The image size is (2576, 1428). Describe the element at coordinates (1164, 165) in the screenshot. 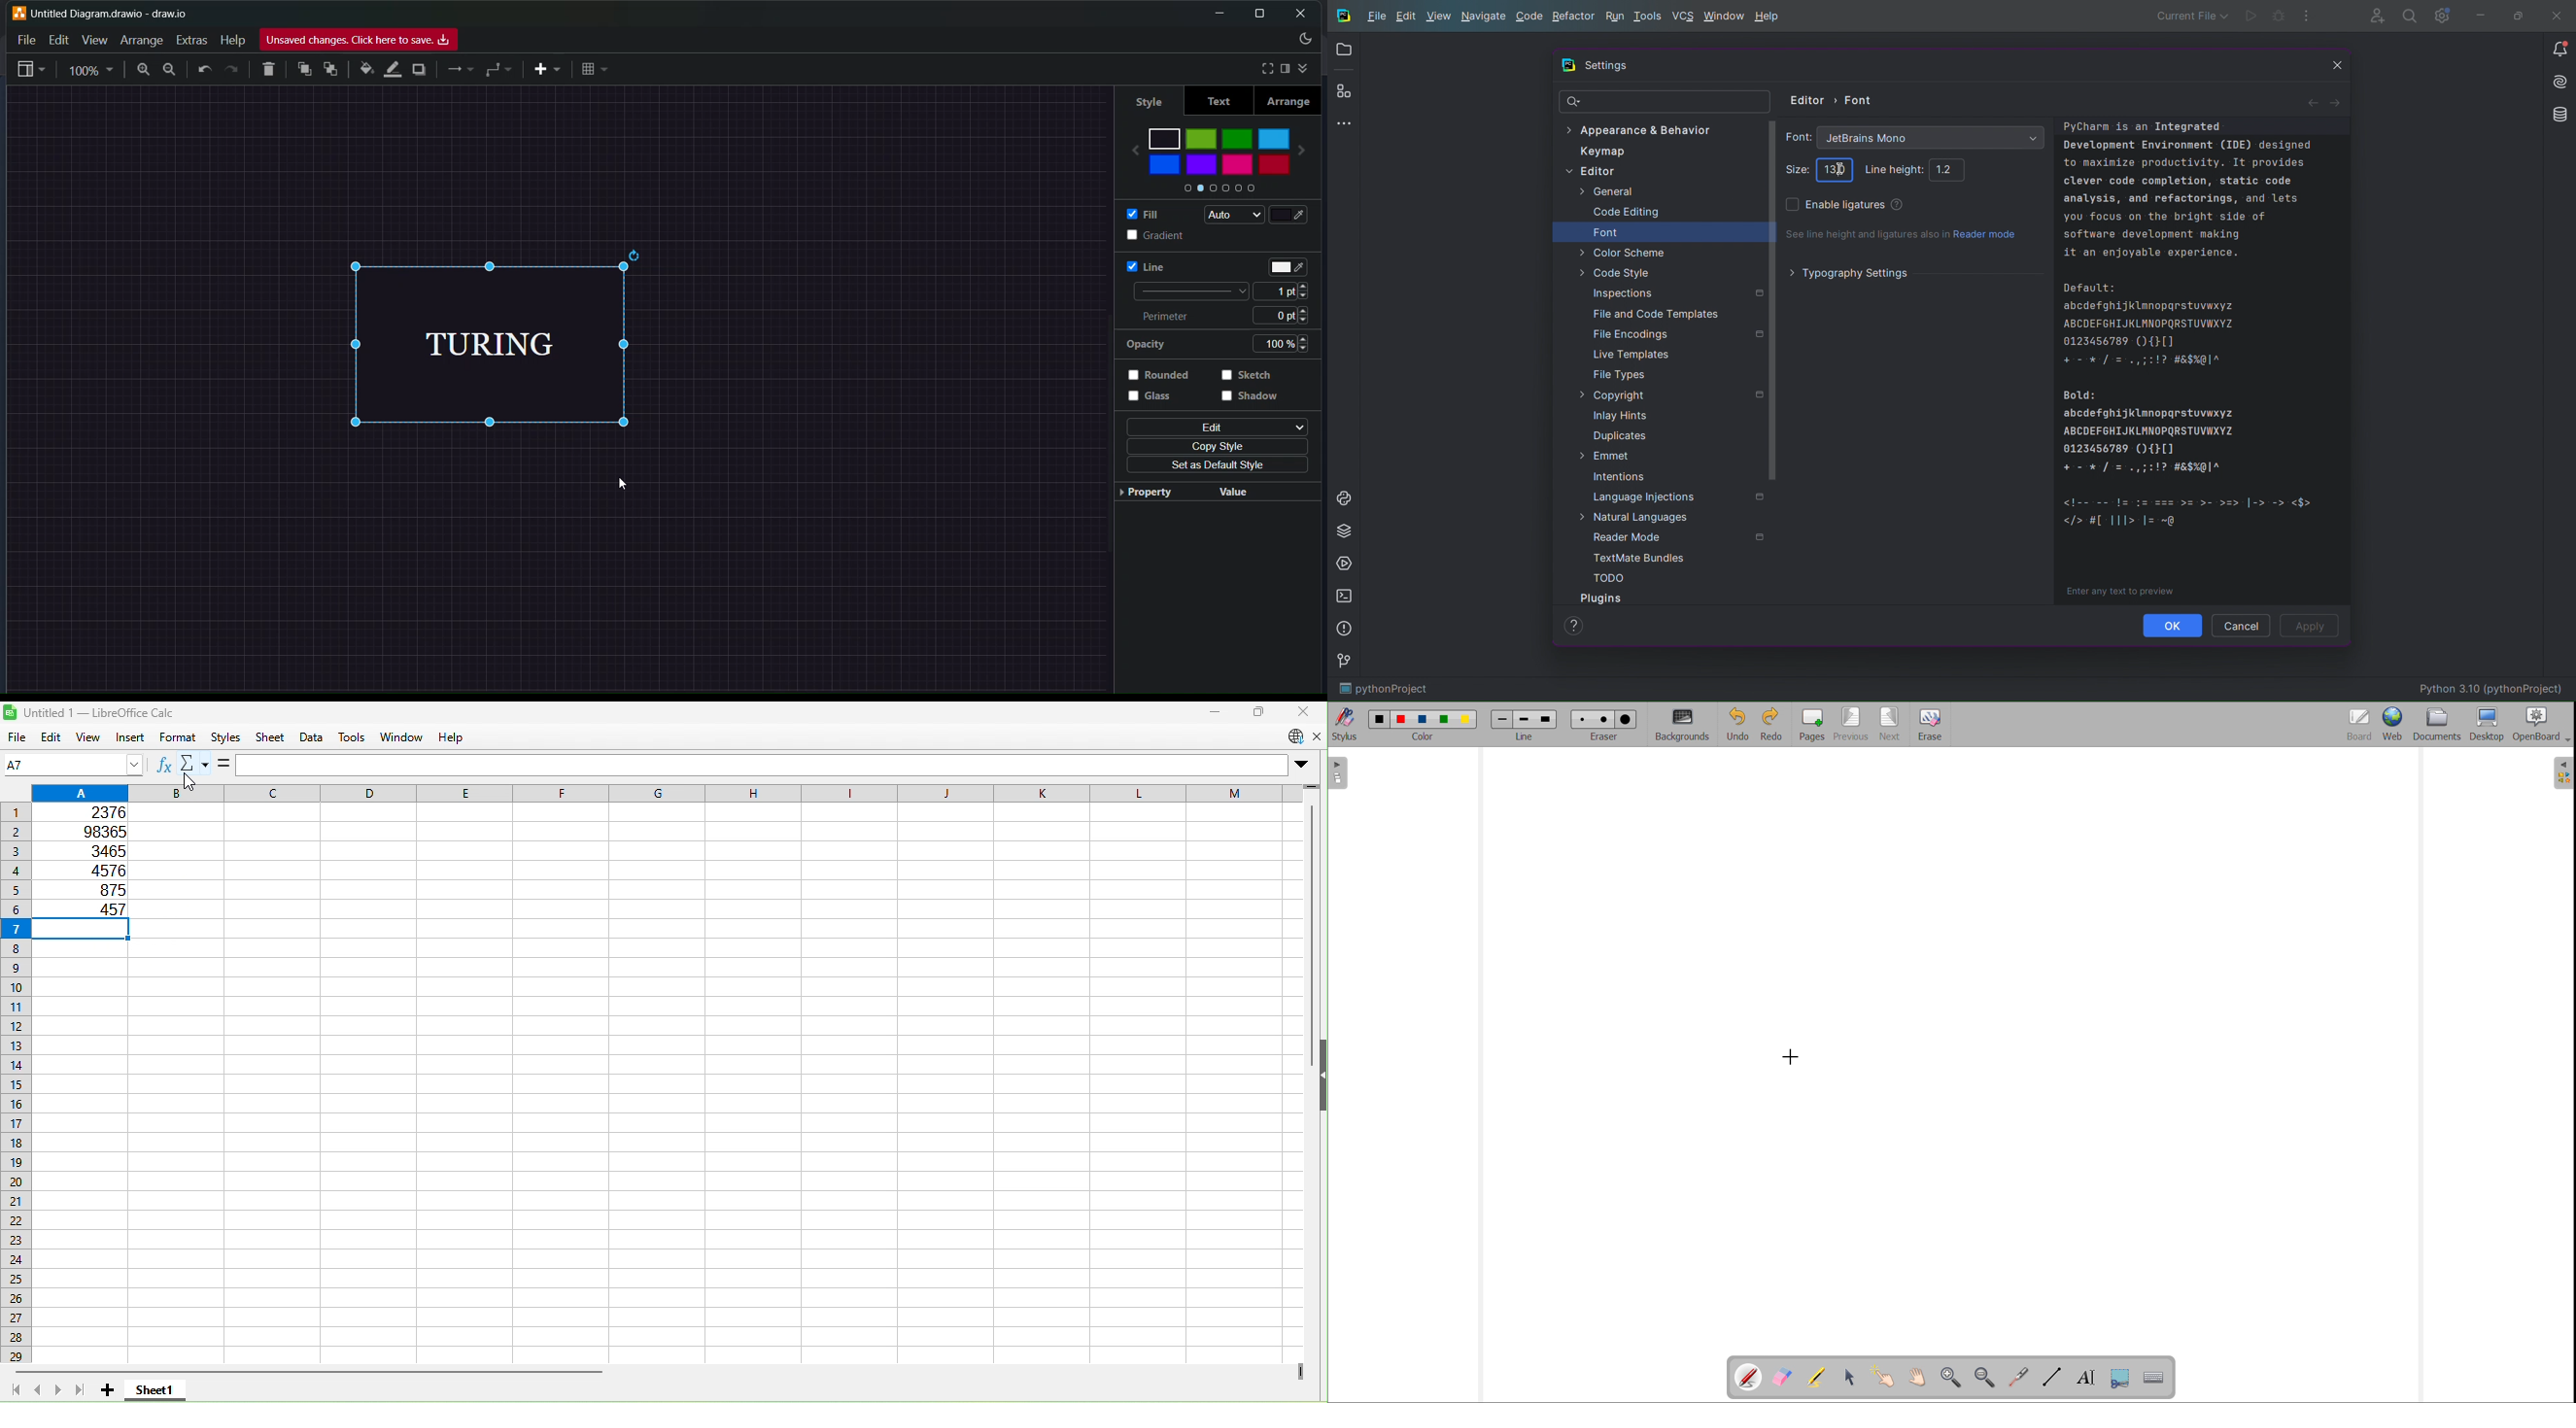

I see `blue` at that location.